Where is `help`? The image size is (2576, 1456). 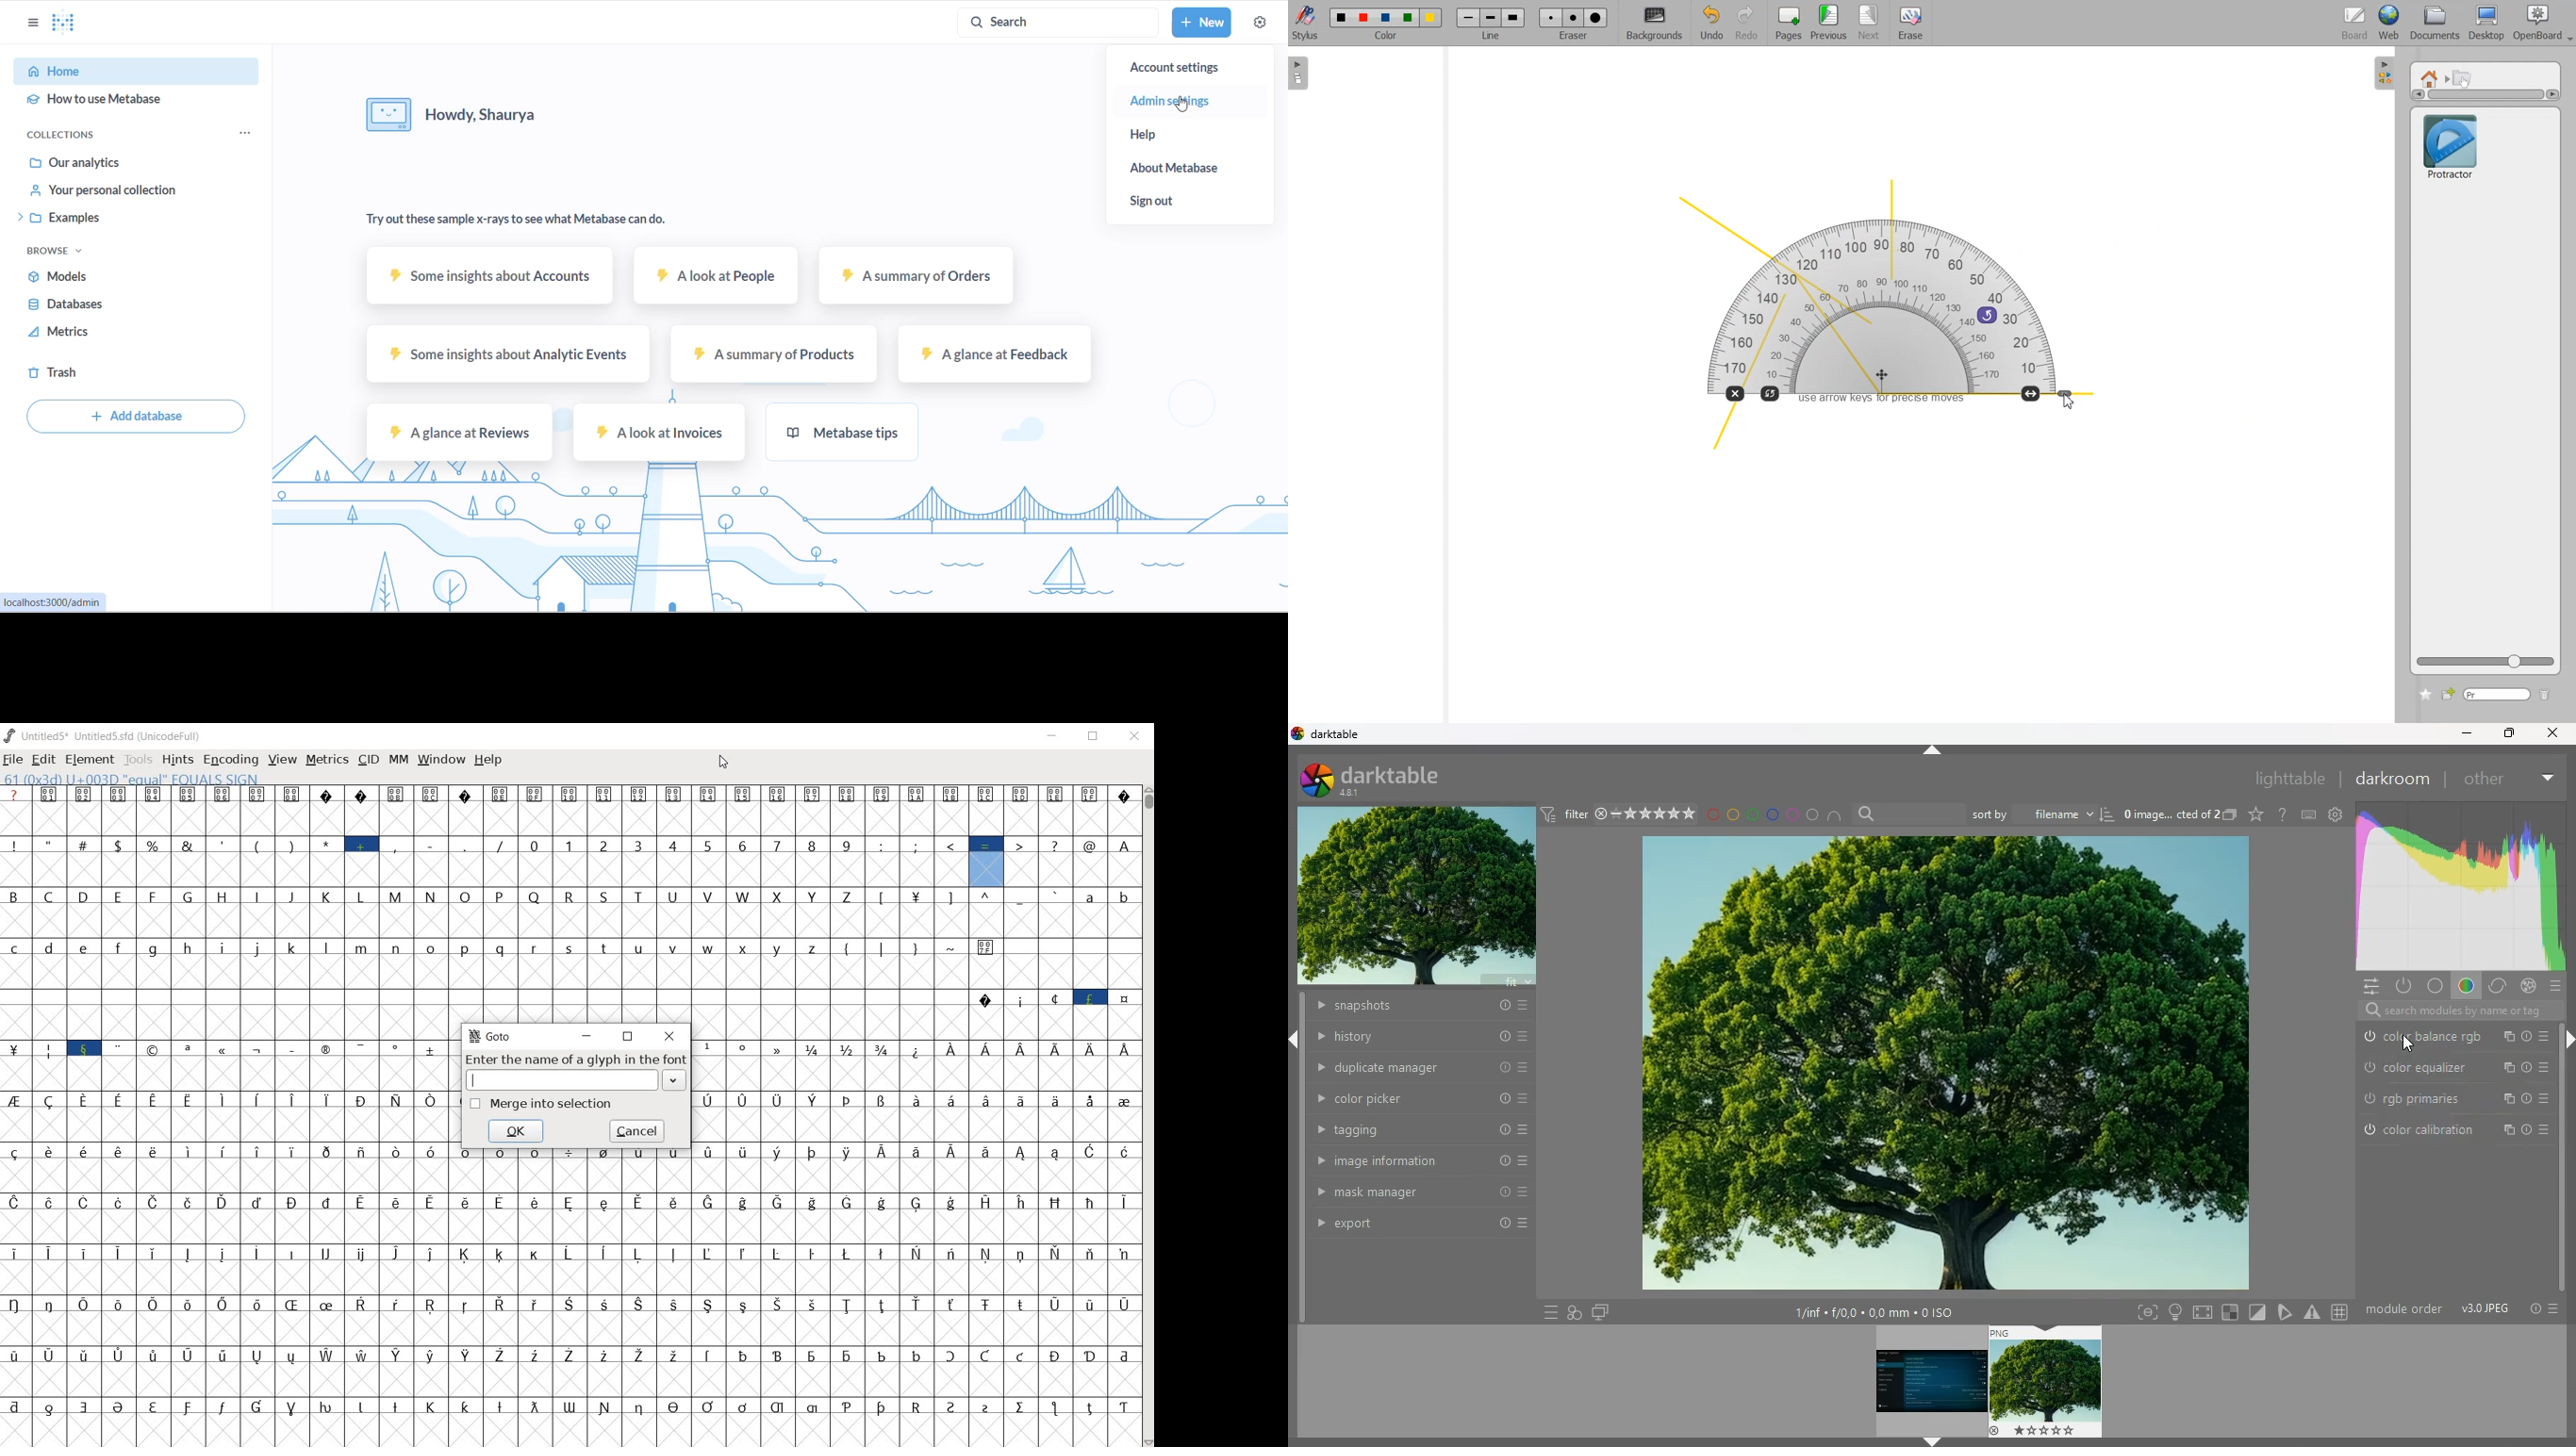
help is located at coordinates (487, 761).